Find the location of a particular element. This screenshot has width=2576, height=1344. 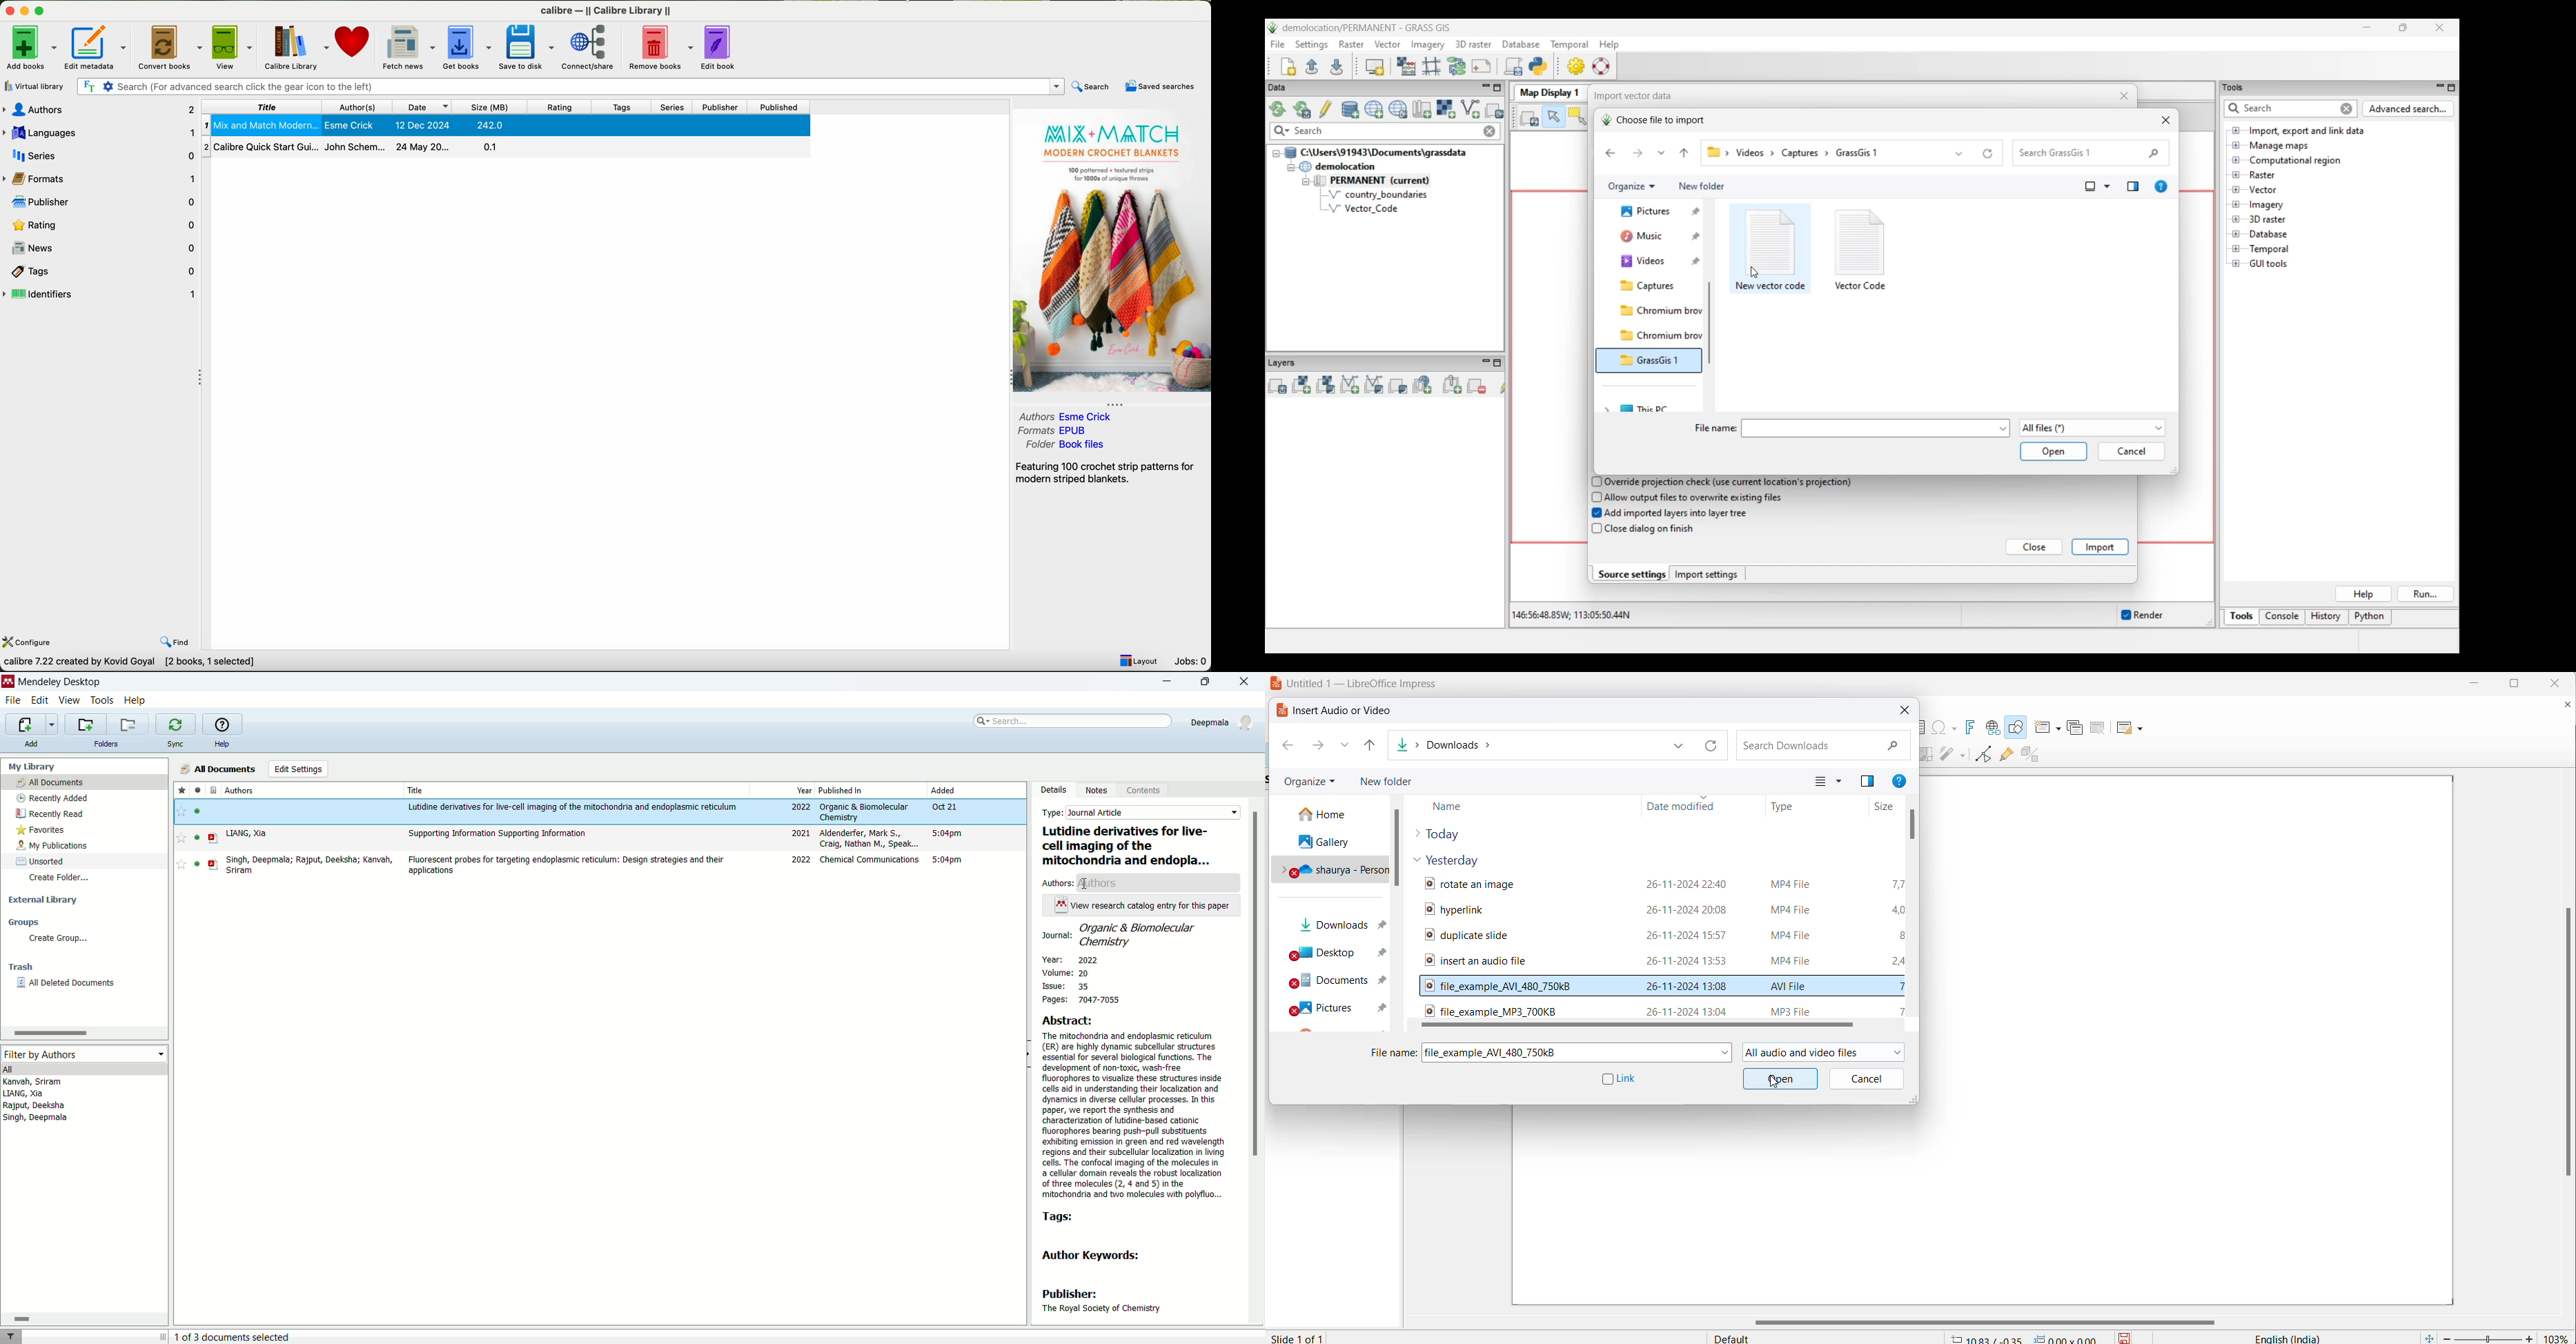

minimize program is located at coordinates (26, 10).